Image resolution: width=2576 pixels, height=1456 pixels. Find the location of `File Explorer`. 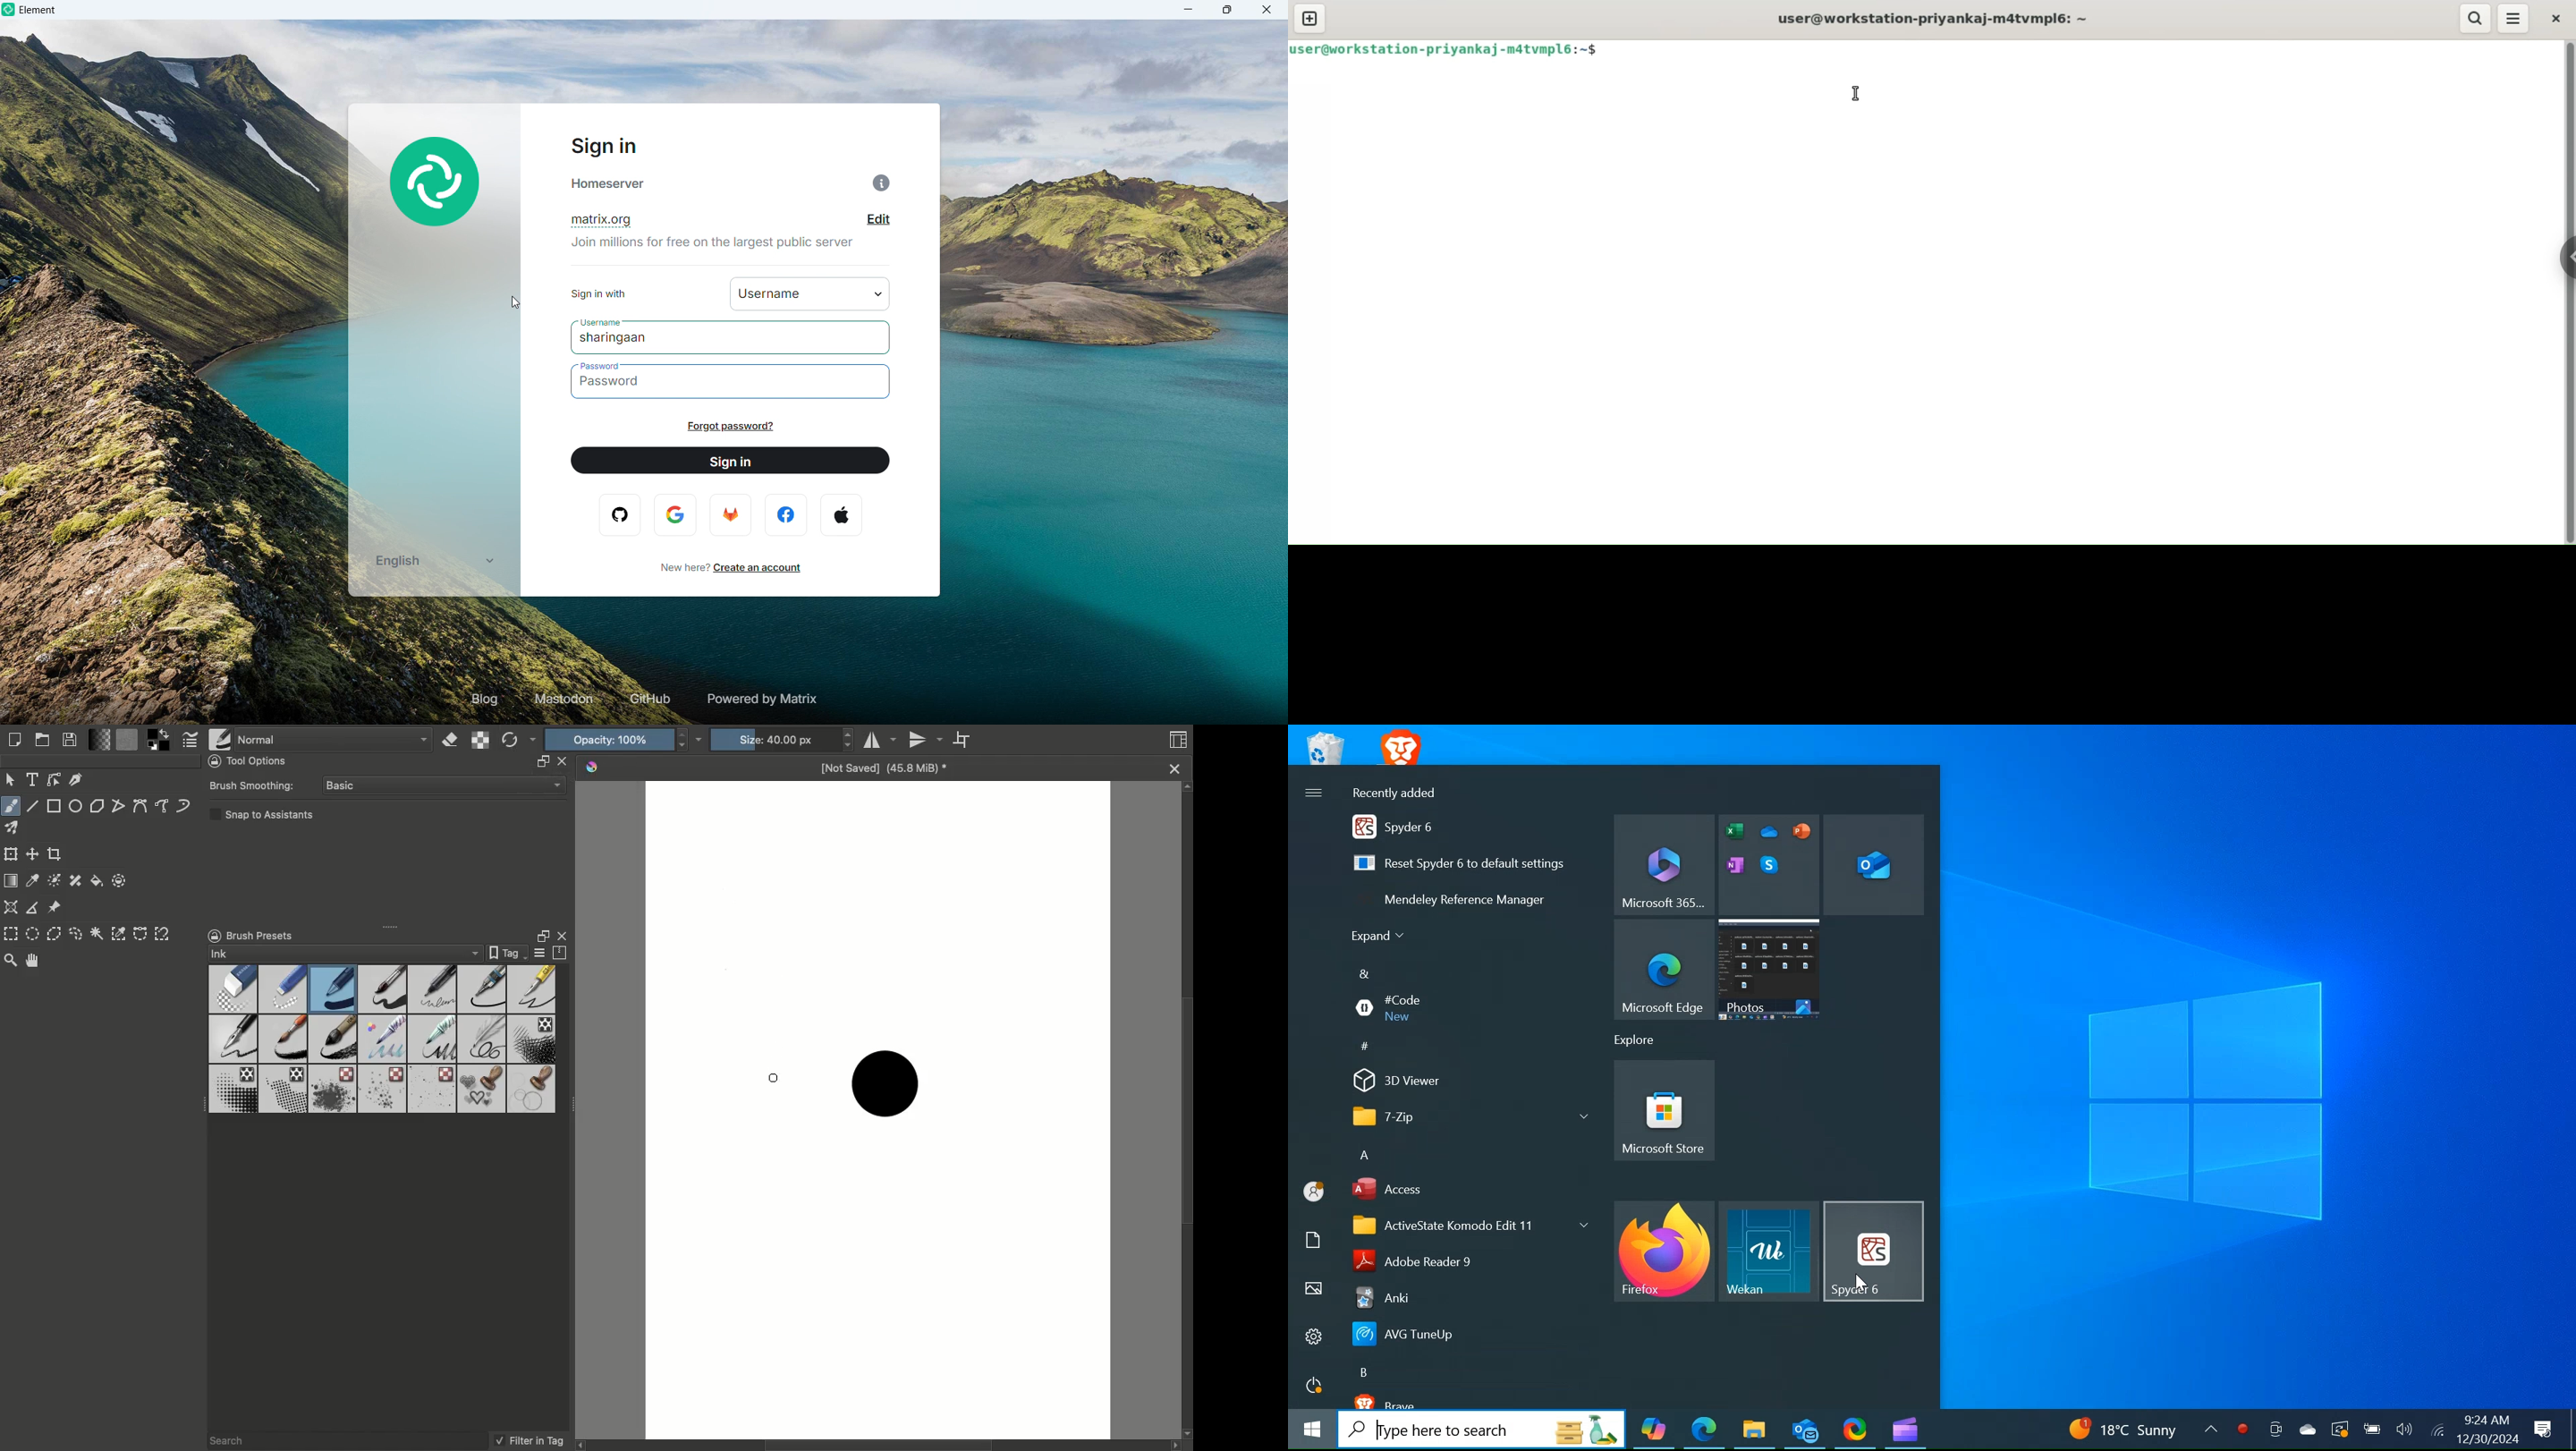

File Explorer is located at coordinates (1754, 1428).